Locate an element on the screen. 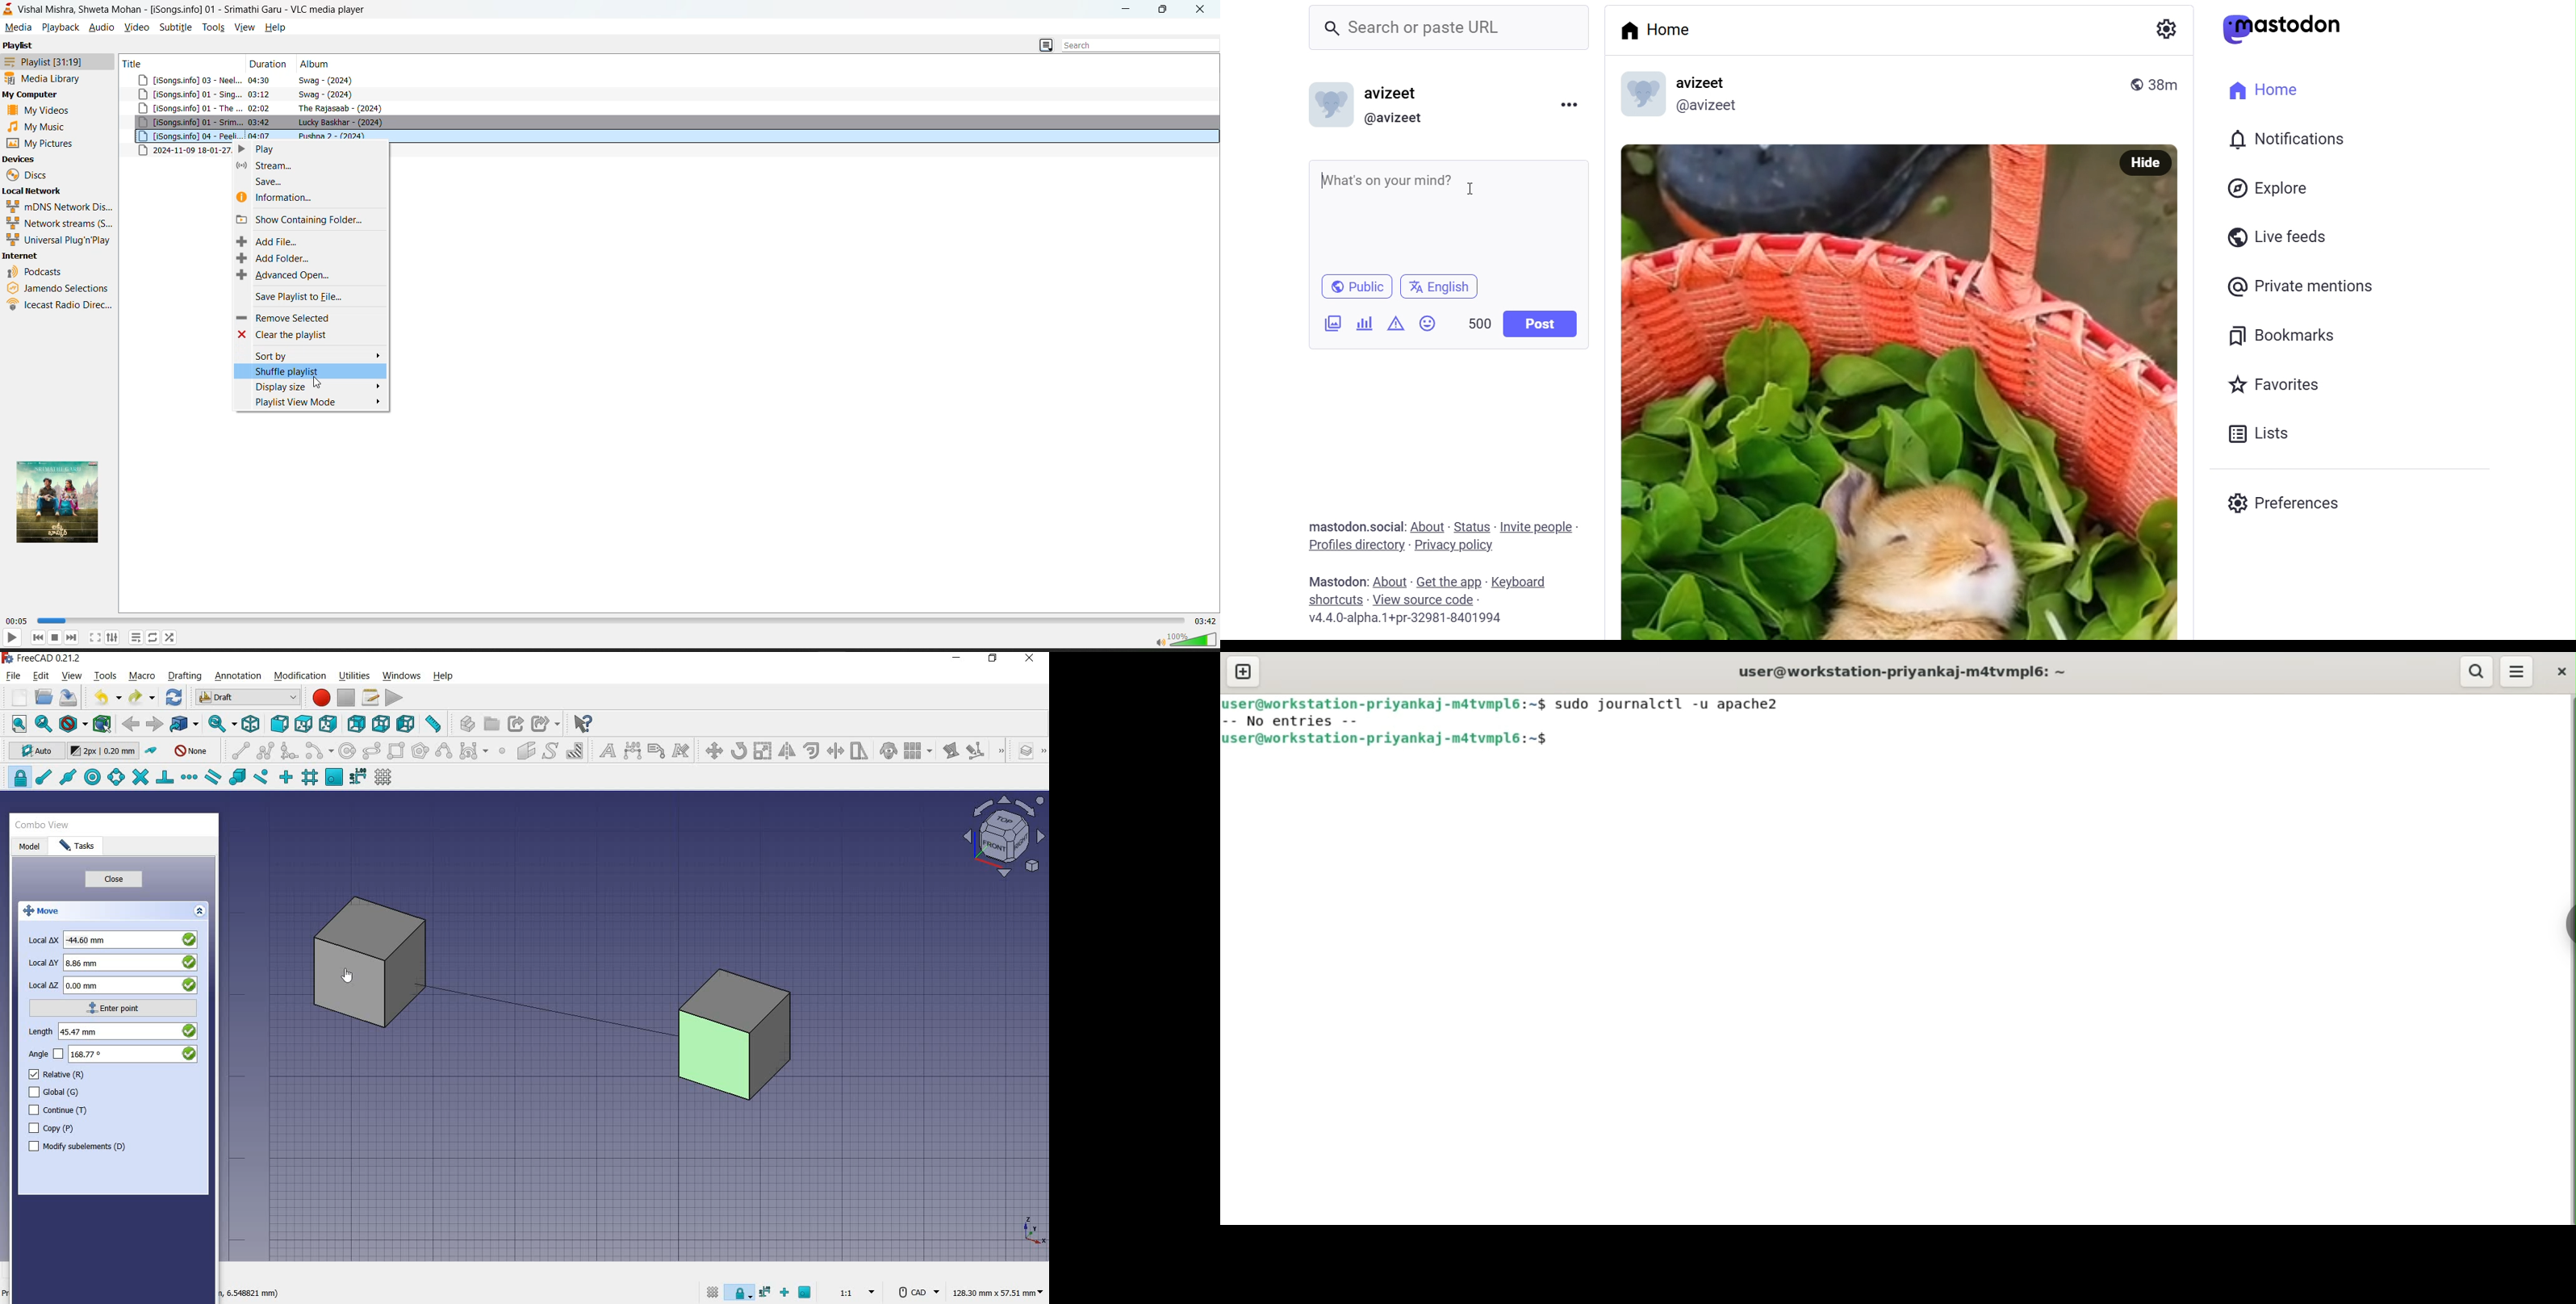 This screenshot has width=2576, height=1316. 2024-11-09 18-01-27 is located at coordinates (184, 151).